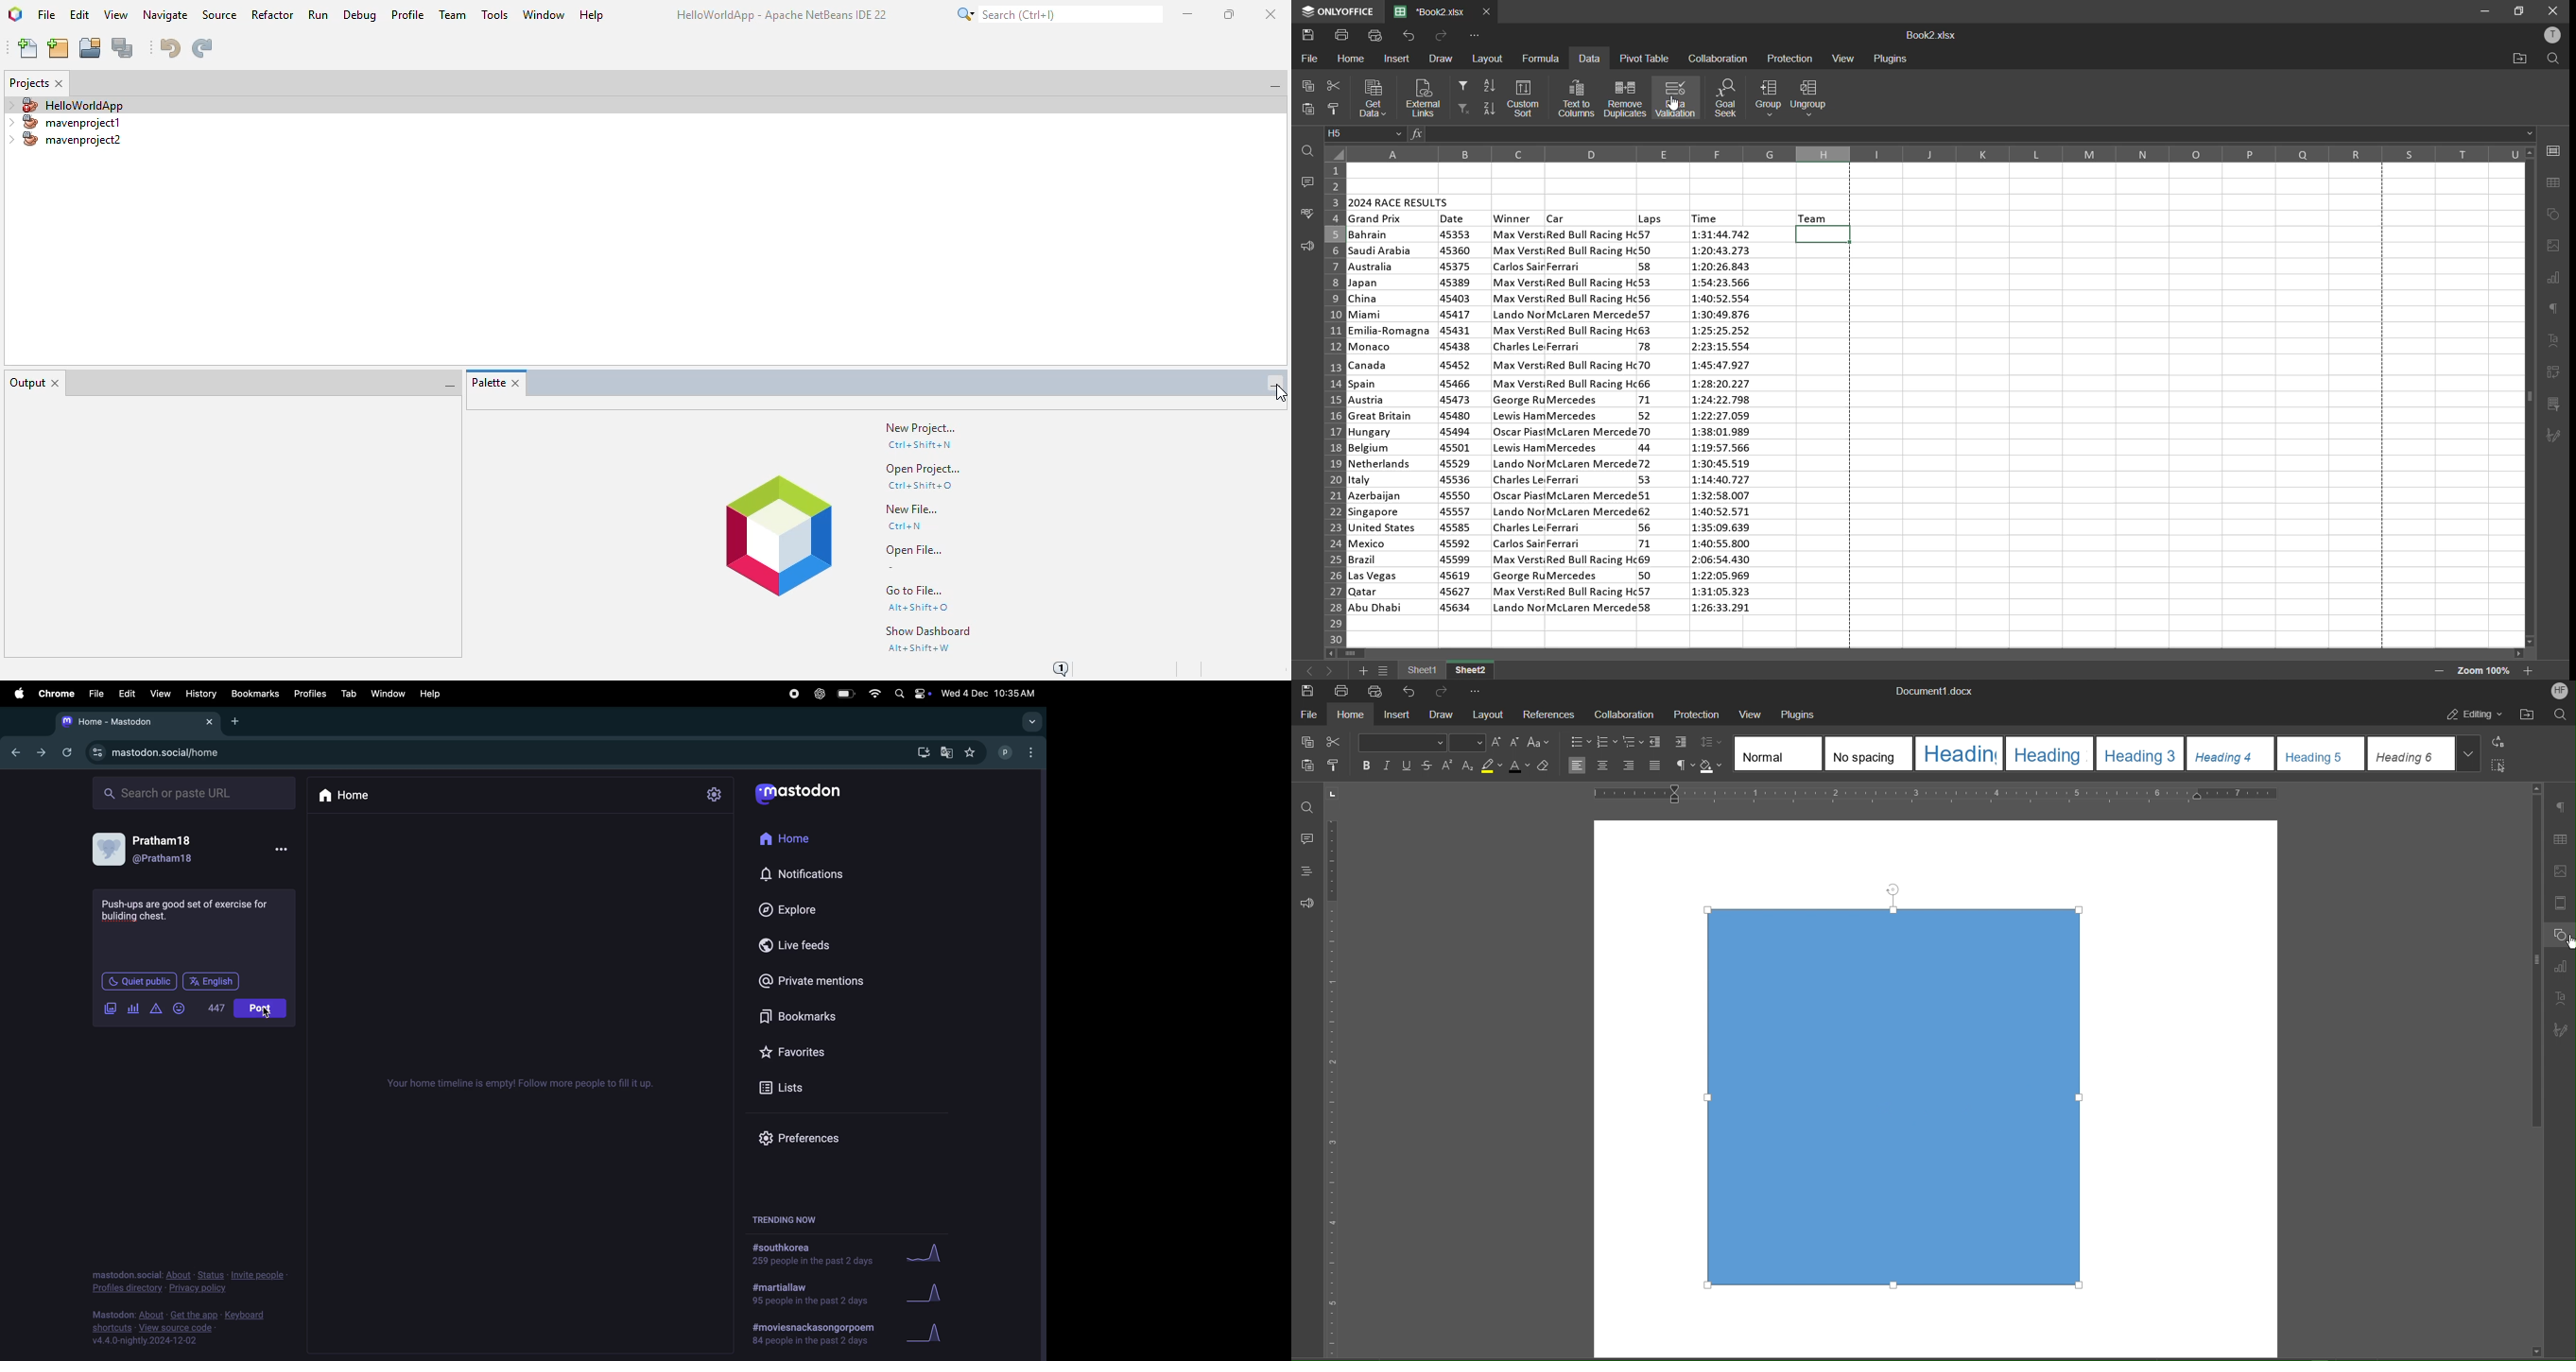 The width and height of the screenshot is (2576, 1372). Describe the element at coordinates (128, 693) in the screenshot. I see `Edit` at that location.